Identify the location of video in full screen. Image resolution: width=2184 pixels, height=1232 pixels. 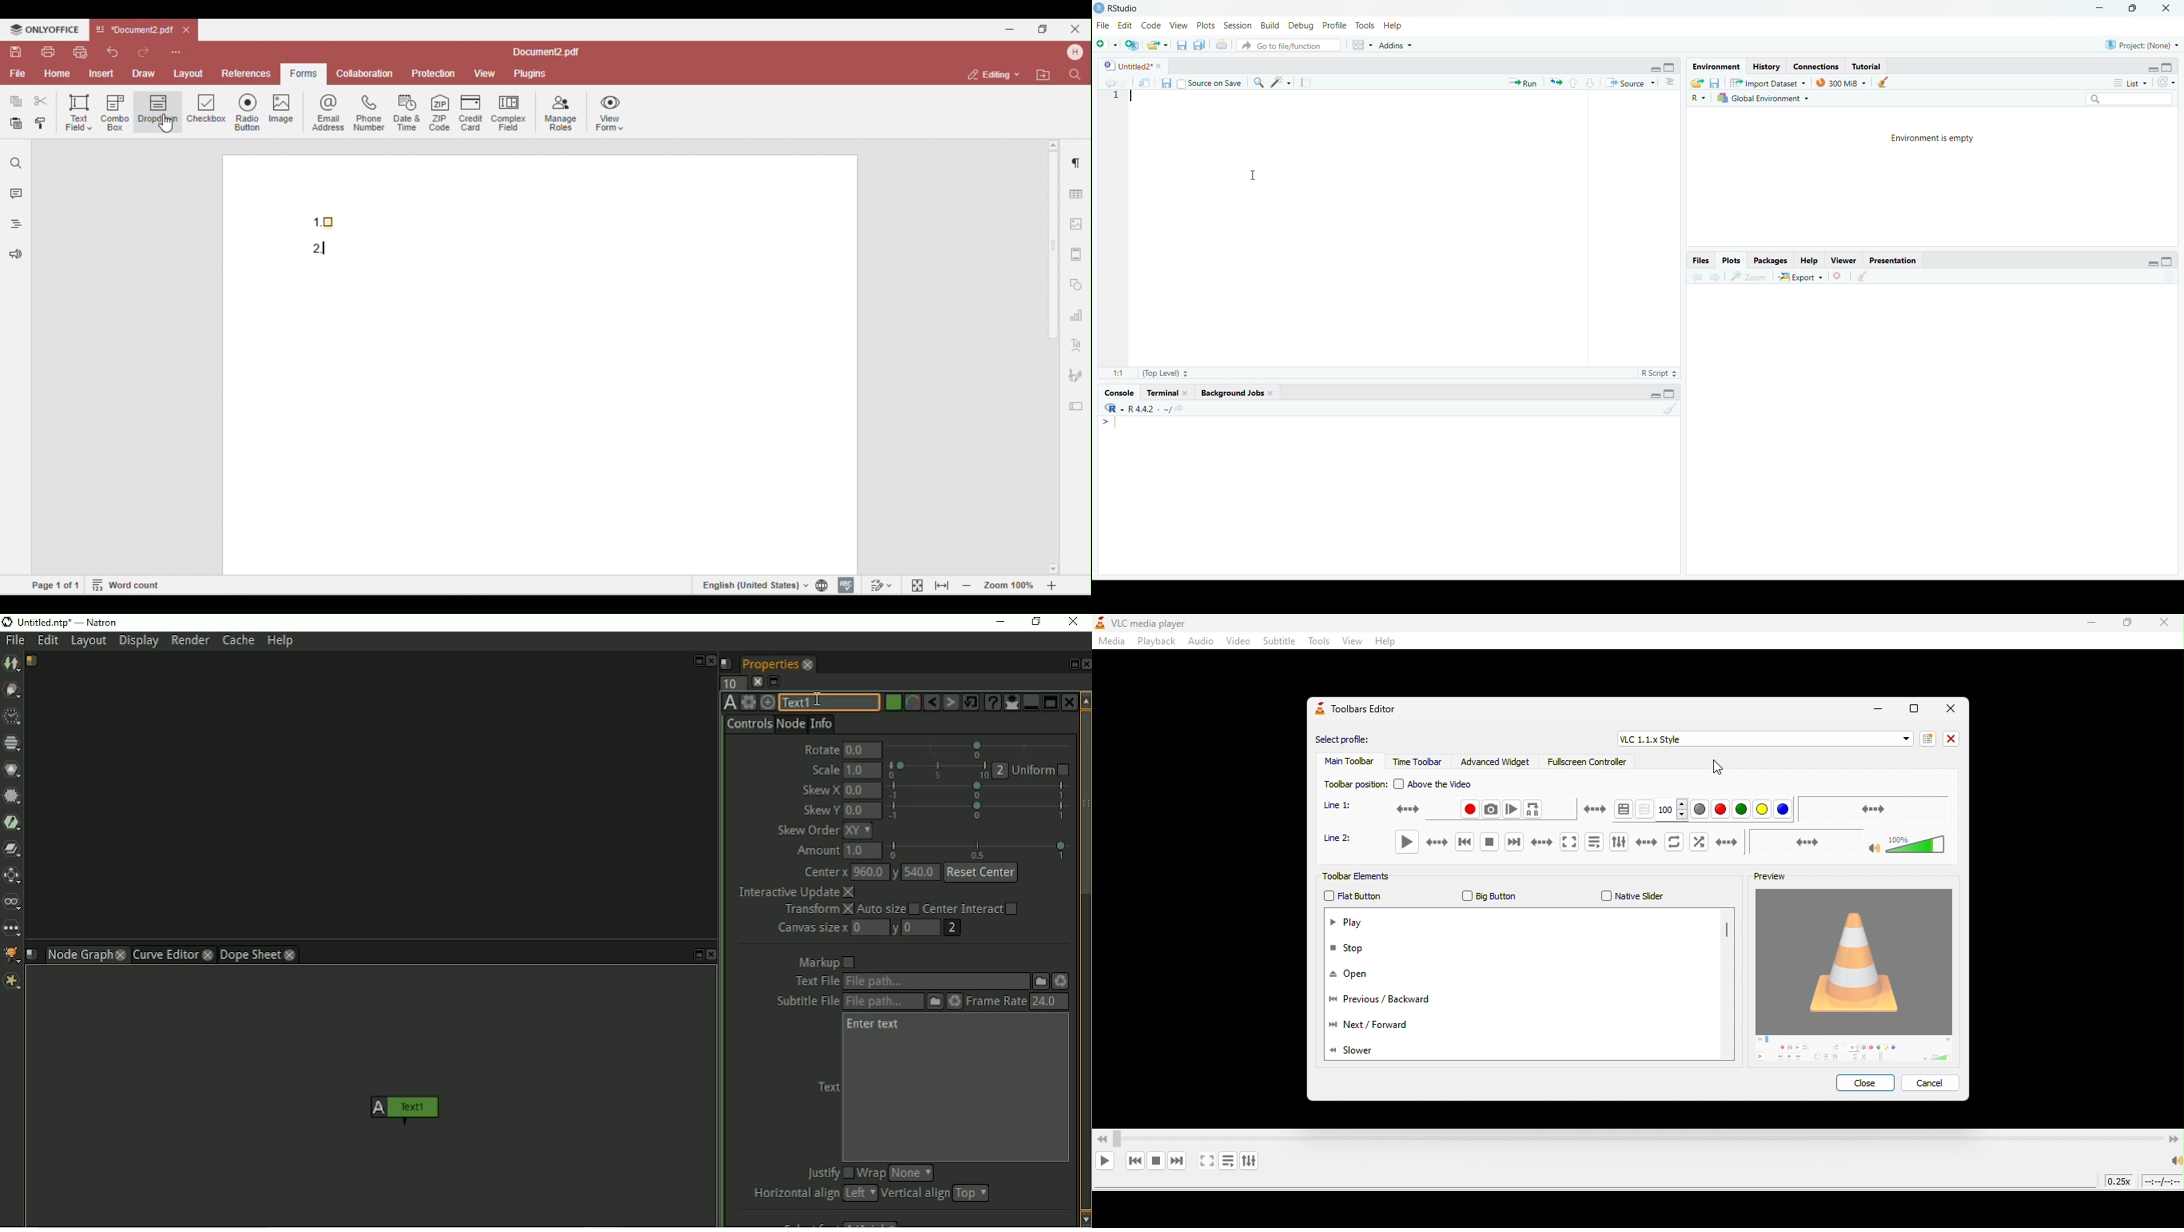
(1208, 1162).